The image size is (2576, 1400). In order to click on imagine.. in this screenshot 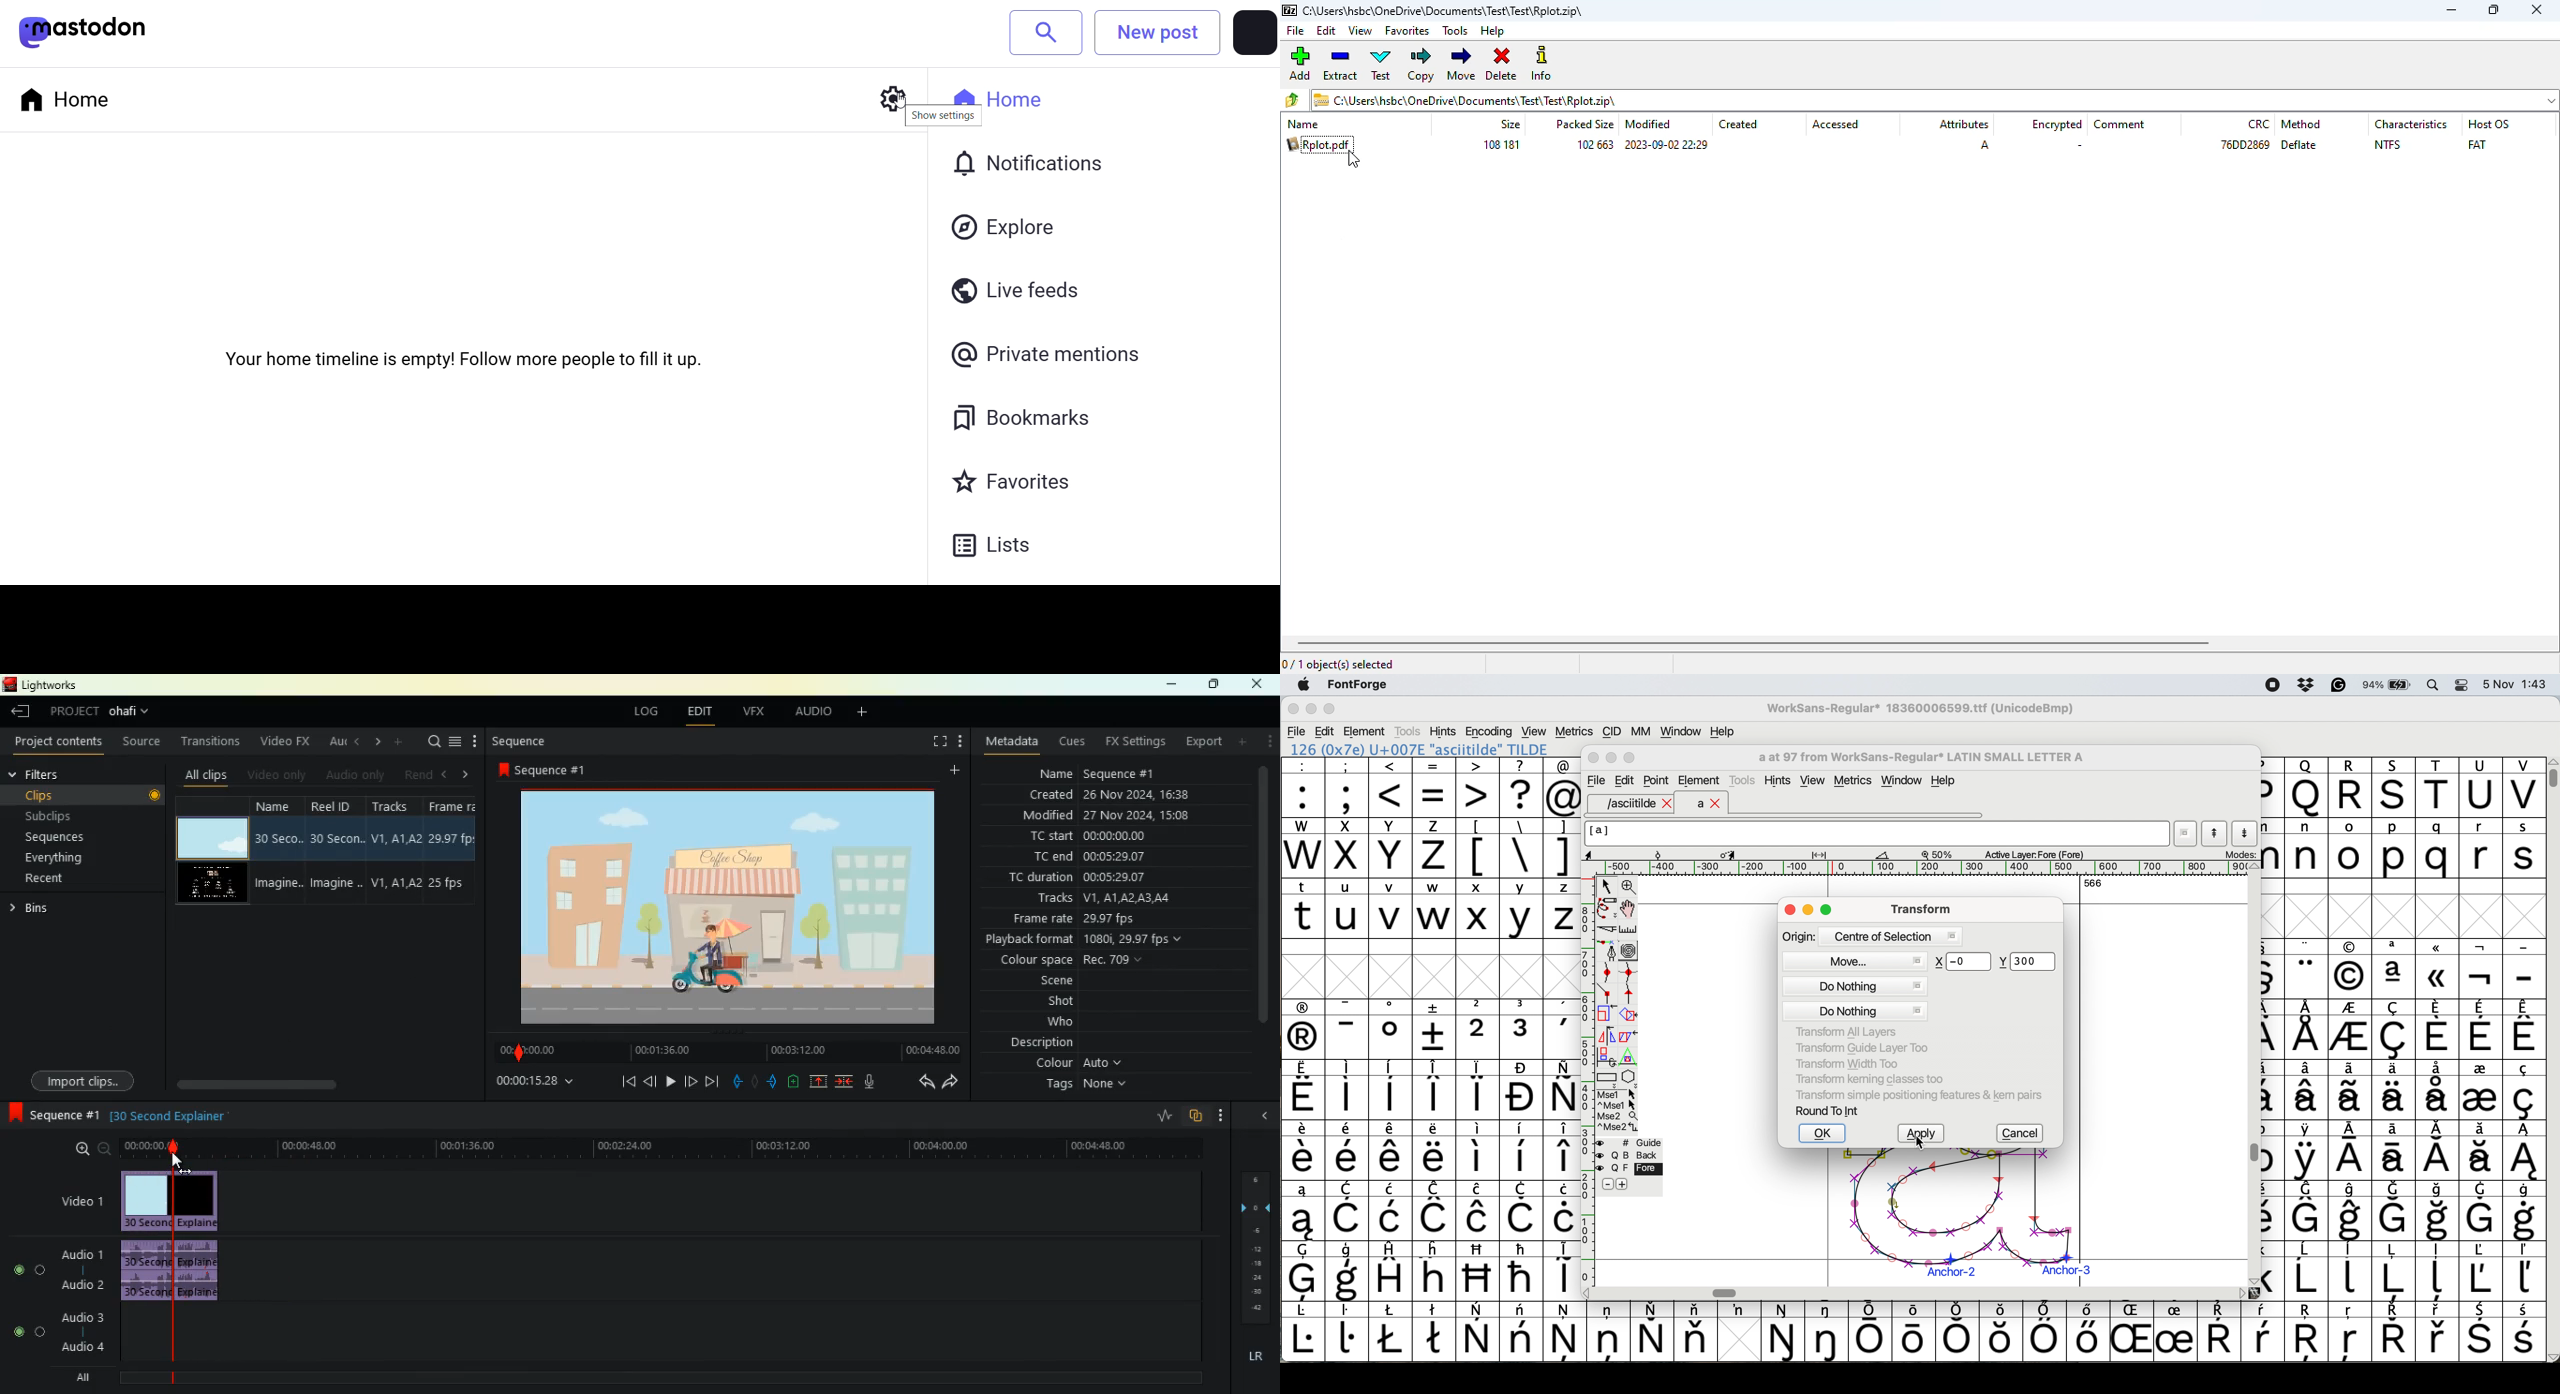, I will do `click(336, 884)`.